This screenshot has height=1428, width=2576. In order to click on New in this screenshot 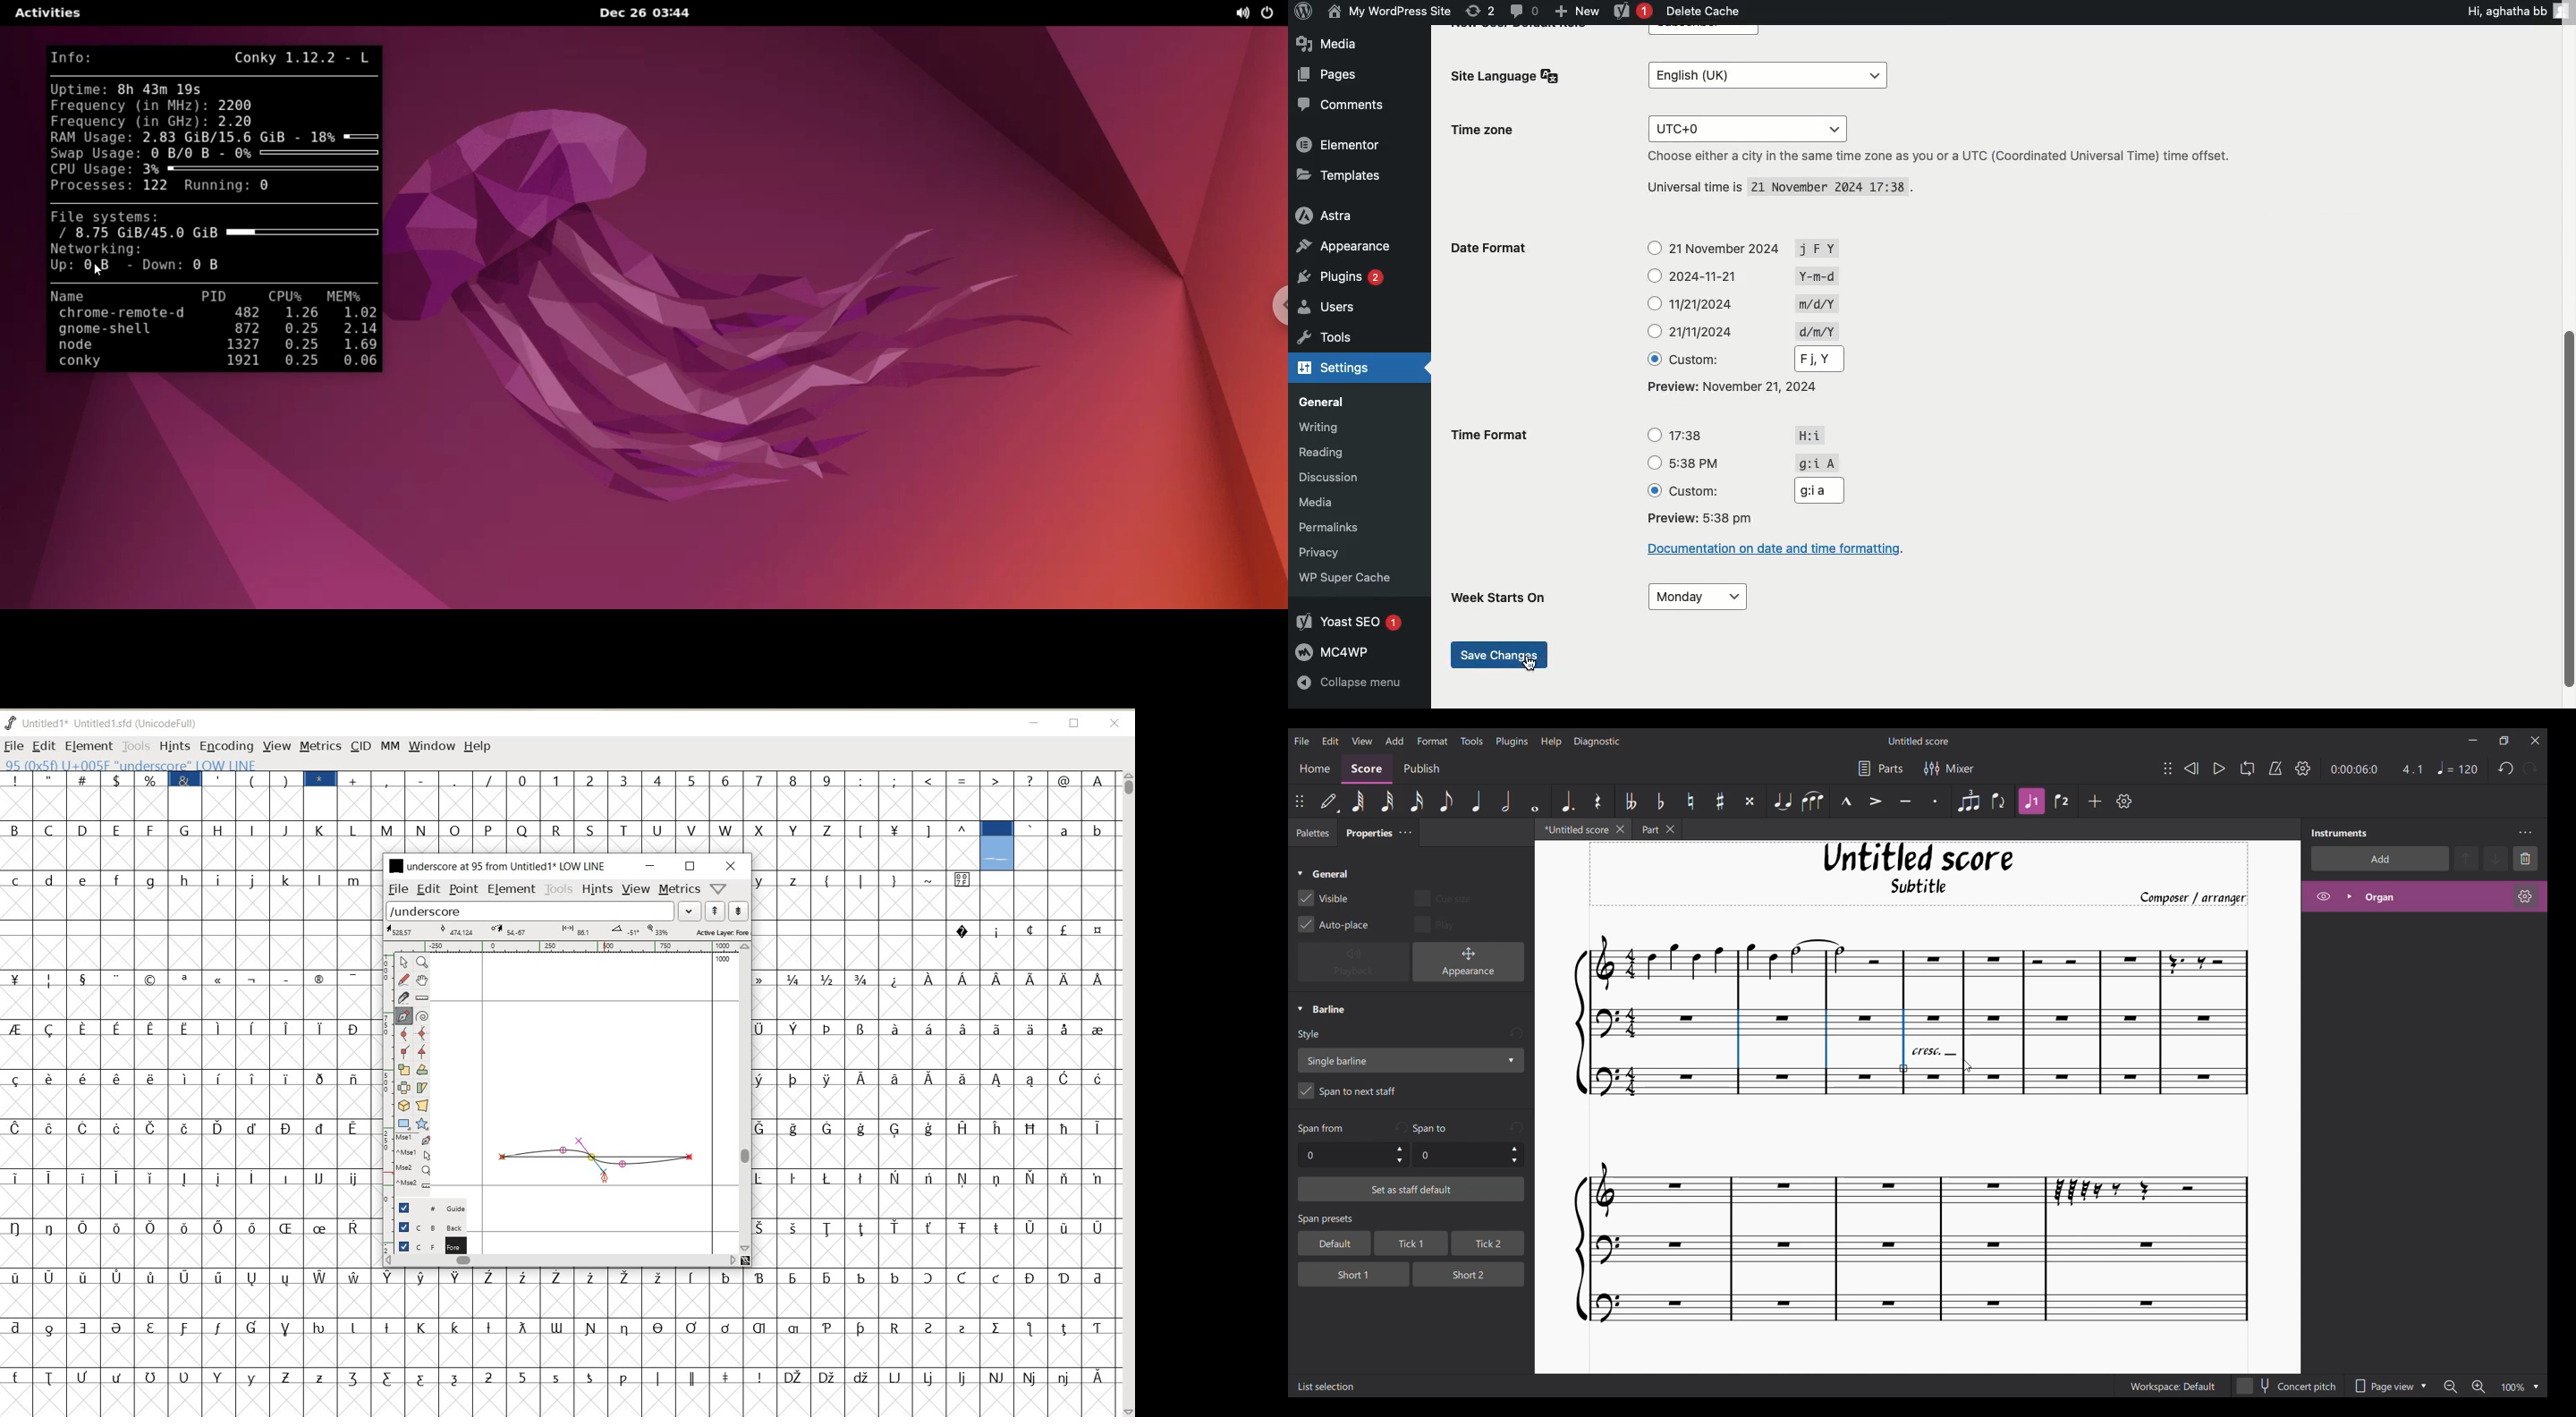, I will do `click(1577, 10)`.